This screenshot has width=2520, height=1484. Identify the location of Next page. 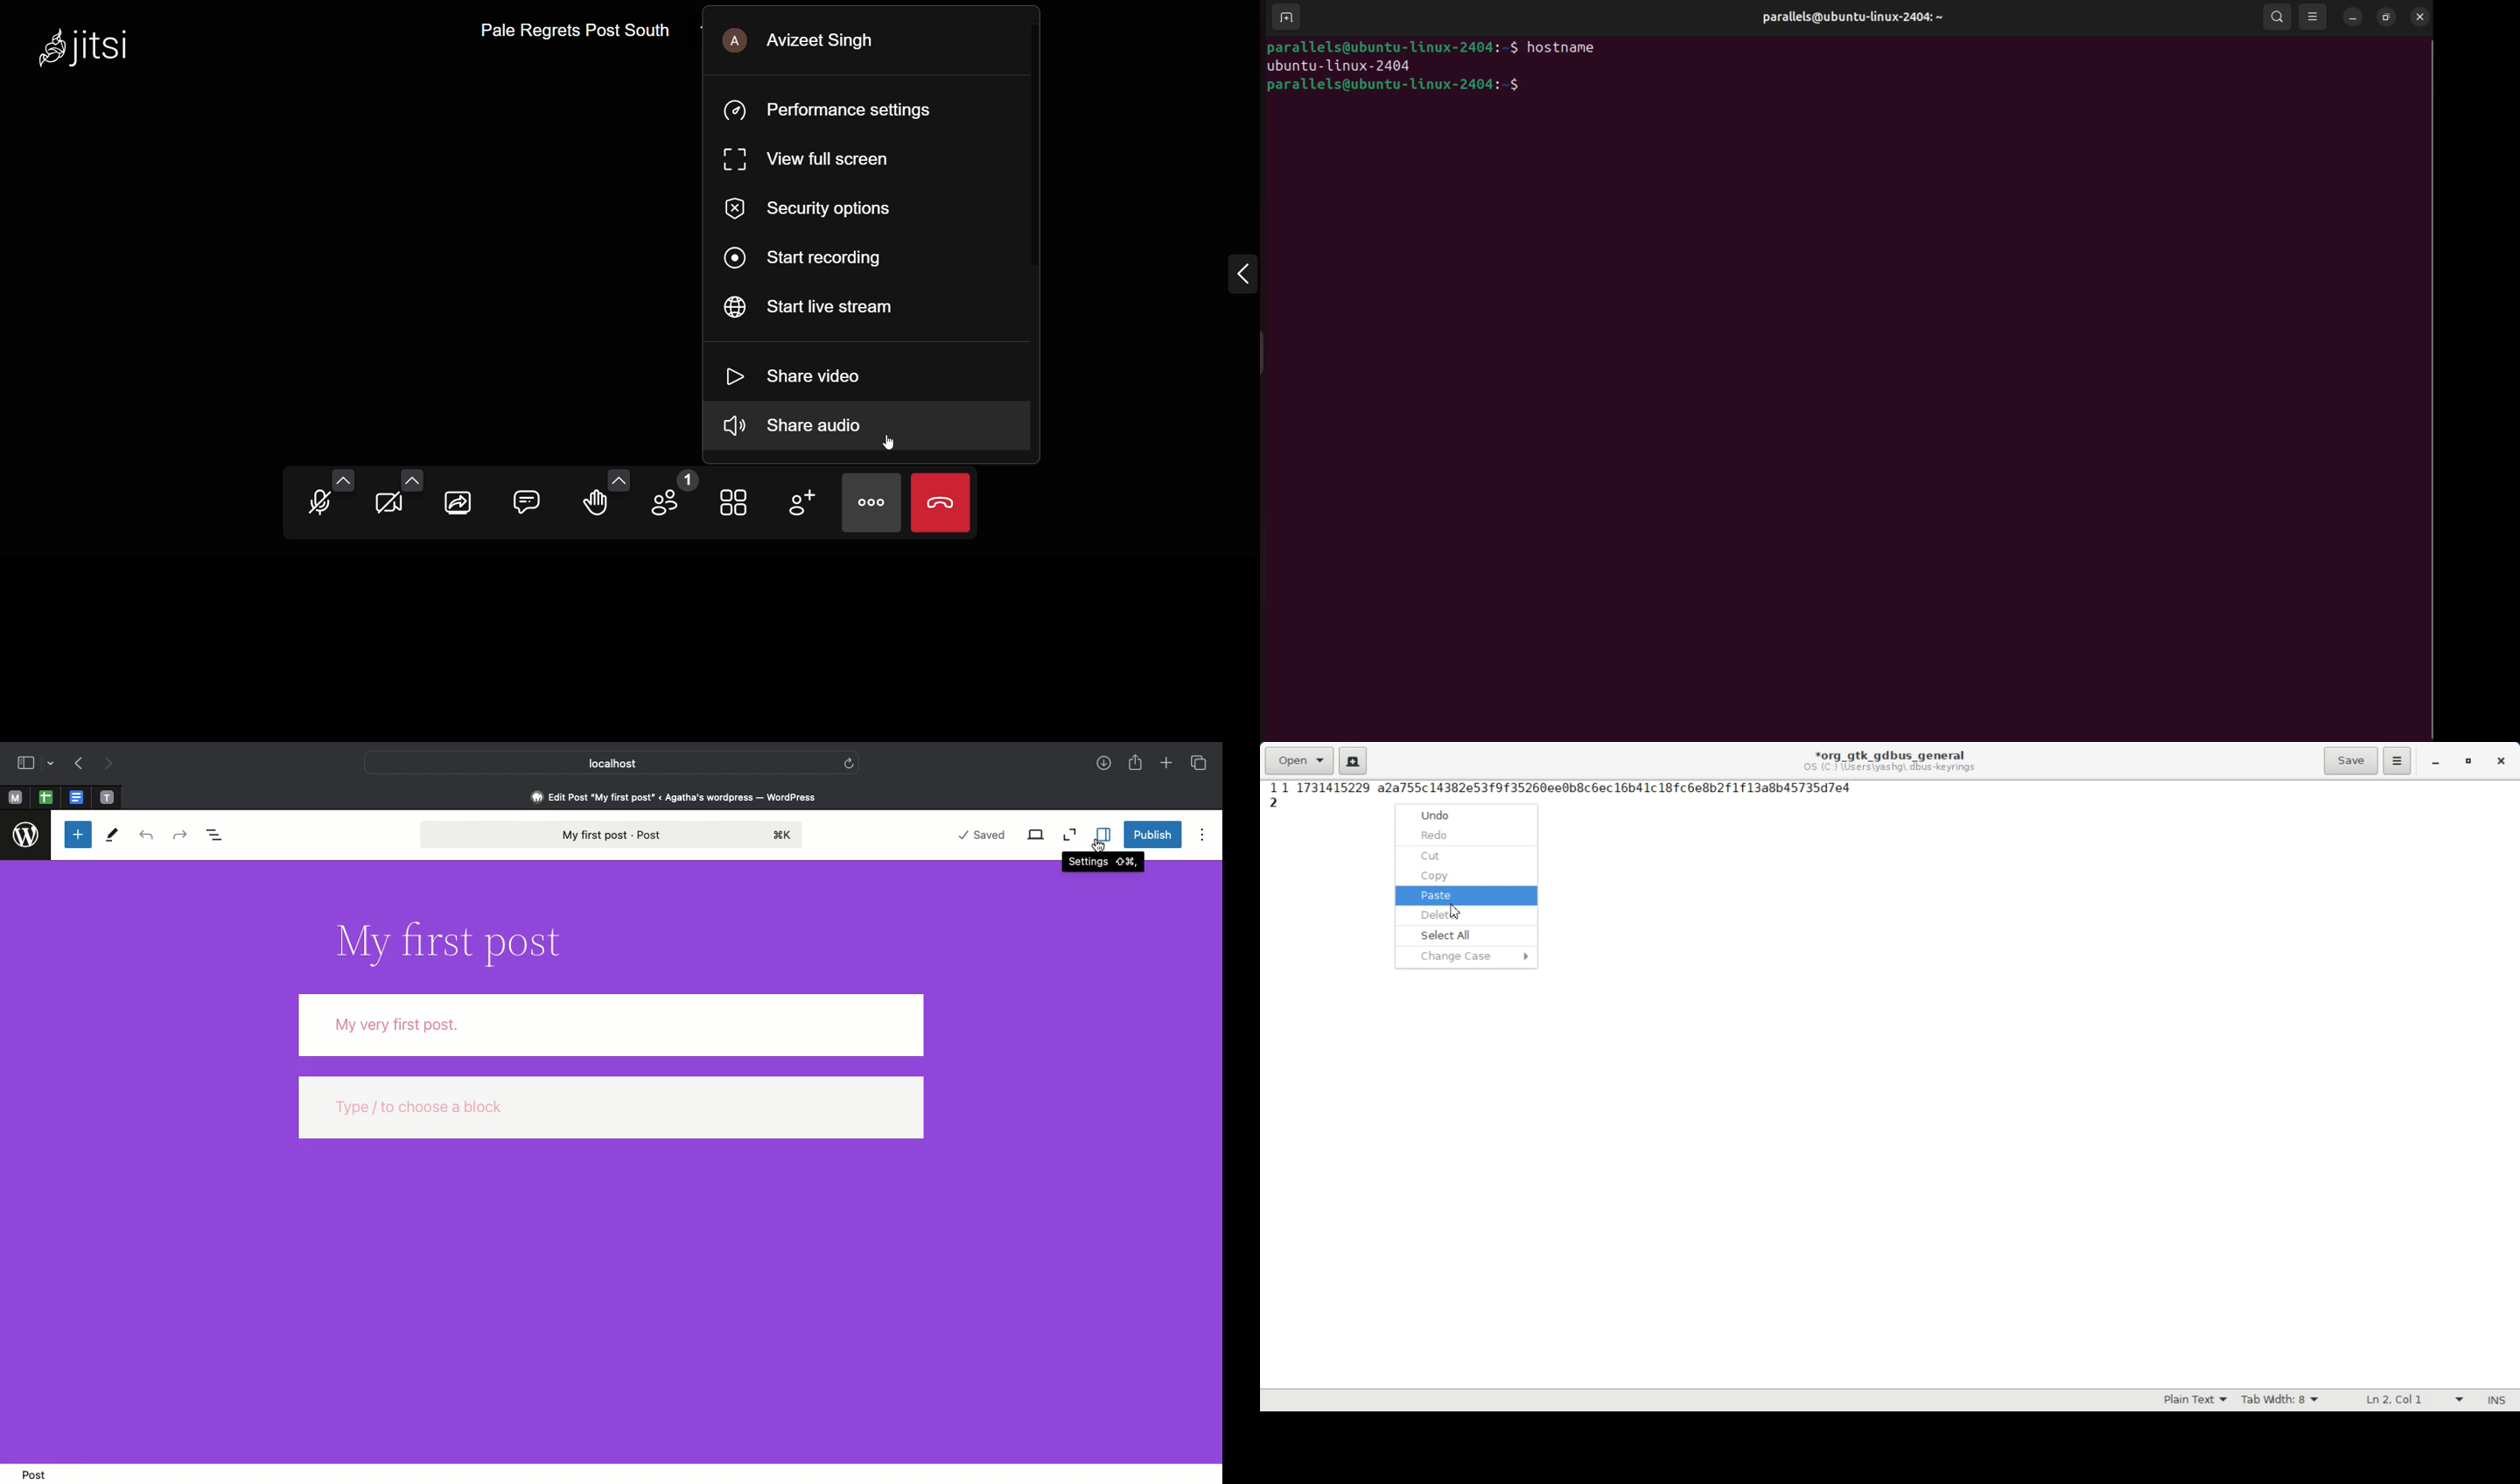
(114, 764).